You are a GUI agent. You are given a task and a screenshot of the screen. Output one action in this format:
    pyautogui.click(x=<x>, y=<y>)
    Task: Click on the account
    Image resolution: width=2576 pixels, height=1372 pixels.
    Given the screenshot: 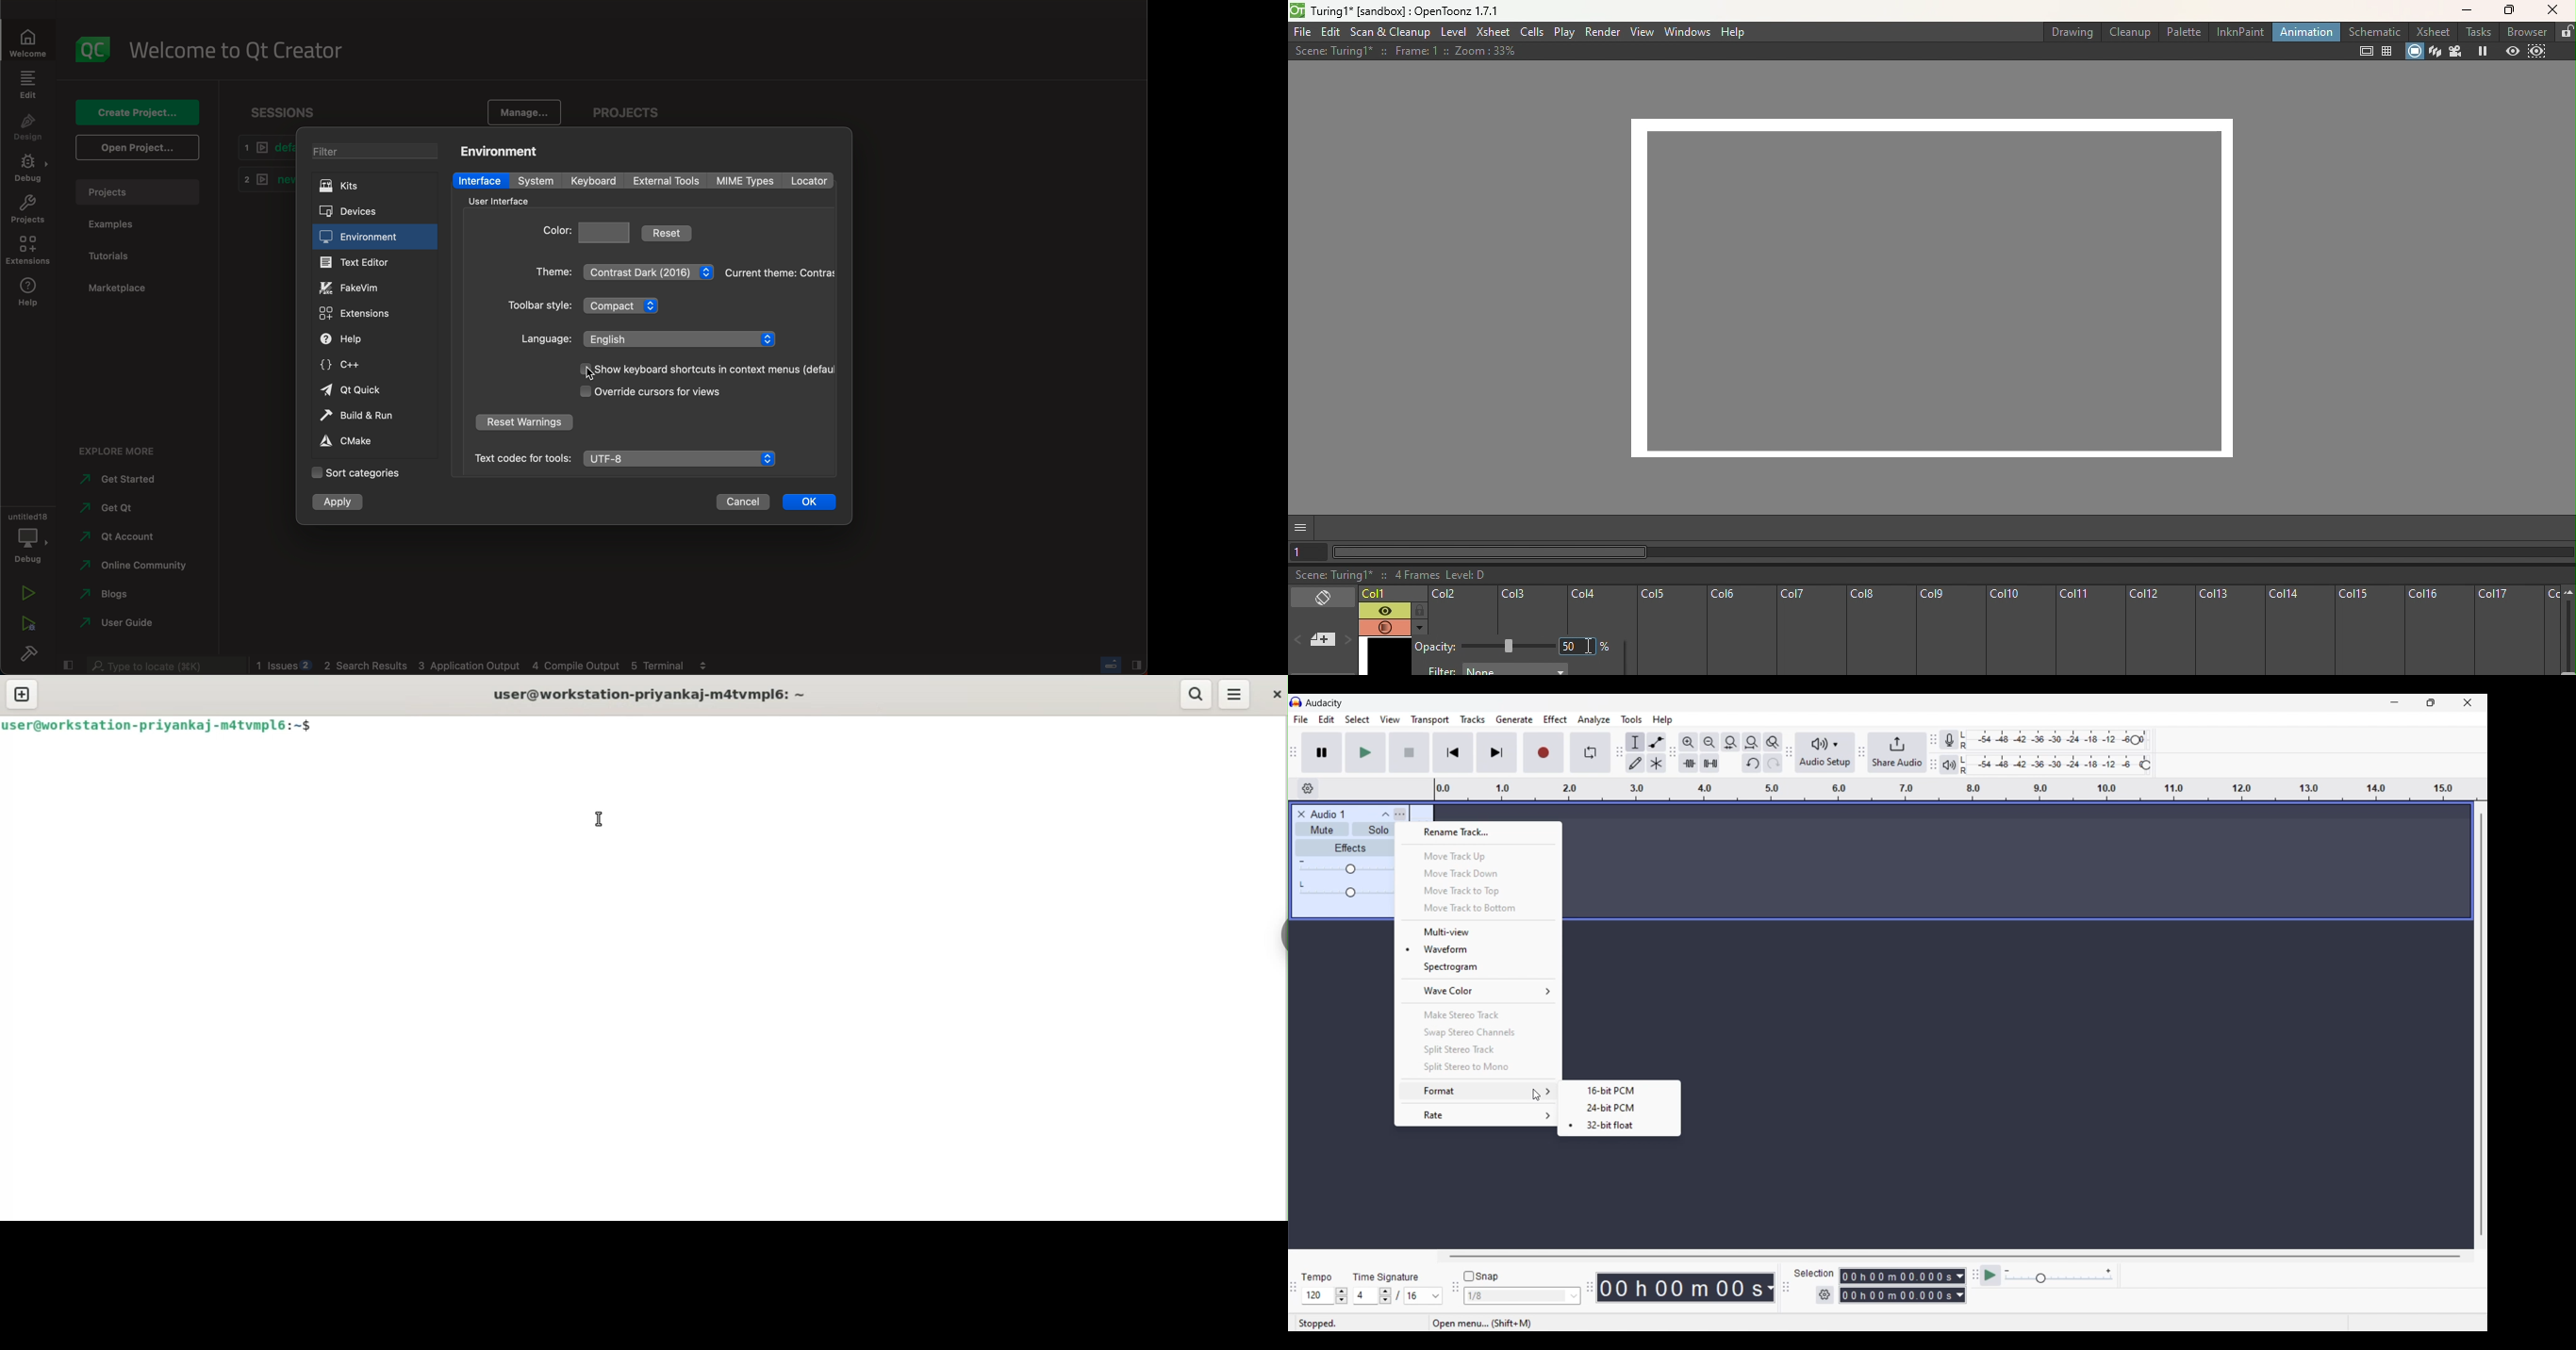 What is the action you would take?
    pyautogui.click(x=129, y=535)
    